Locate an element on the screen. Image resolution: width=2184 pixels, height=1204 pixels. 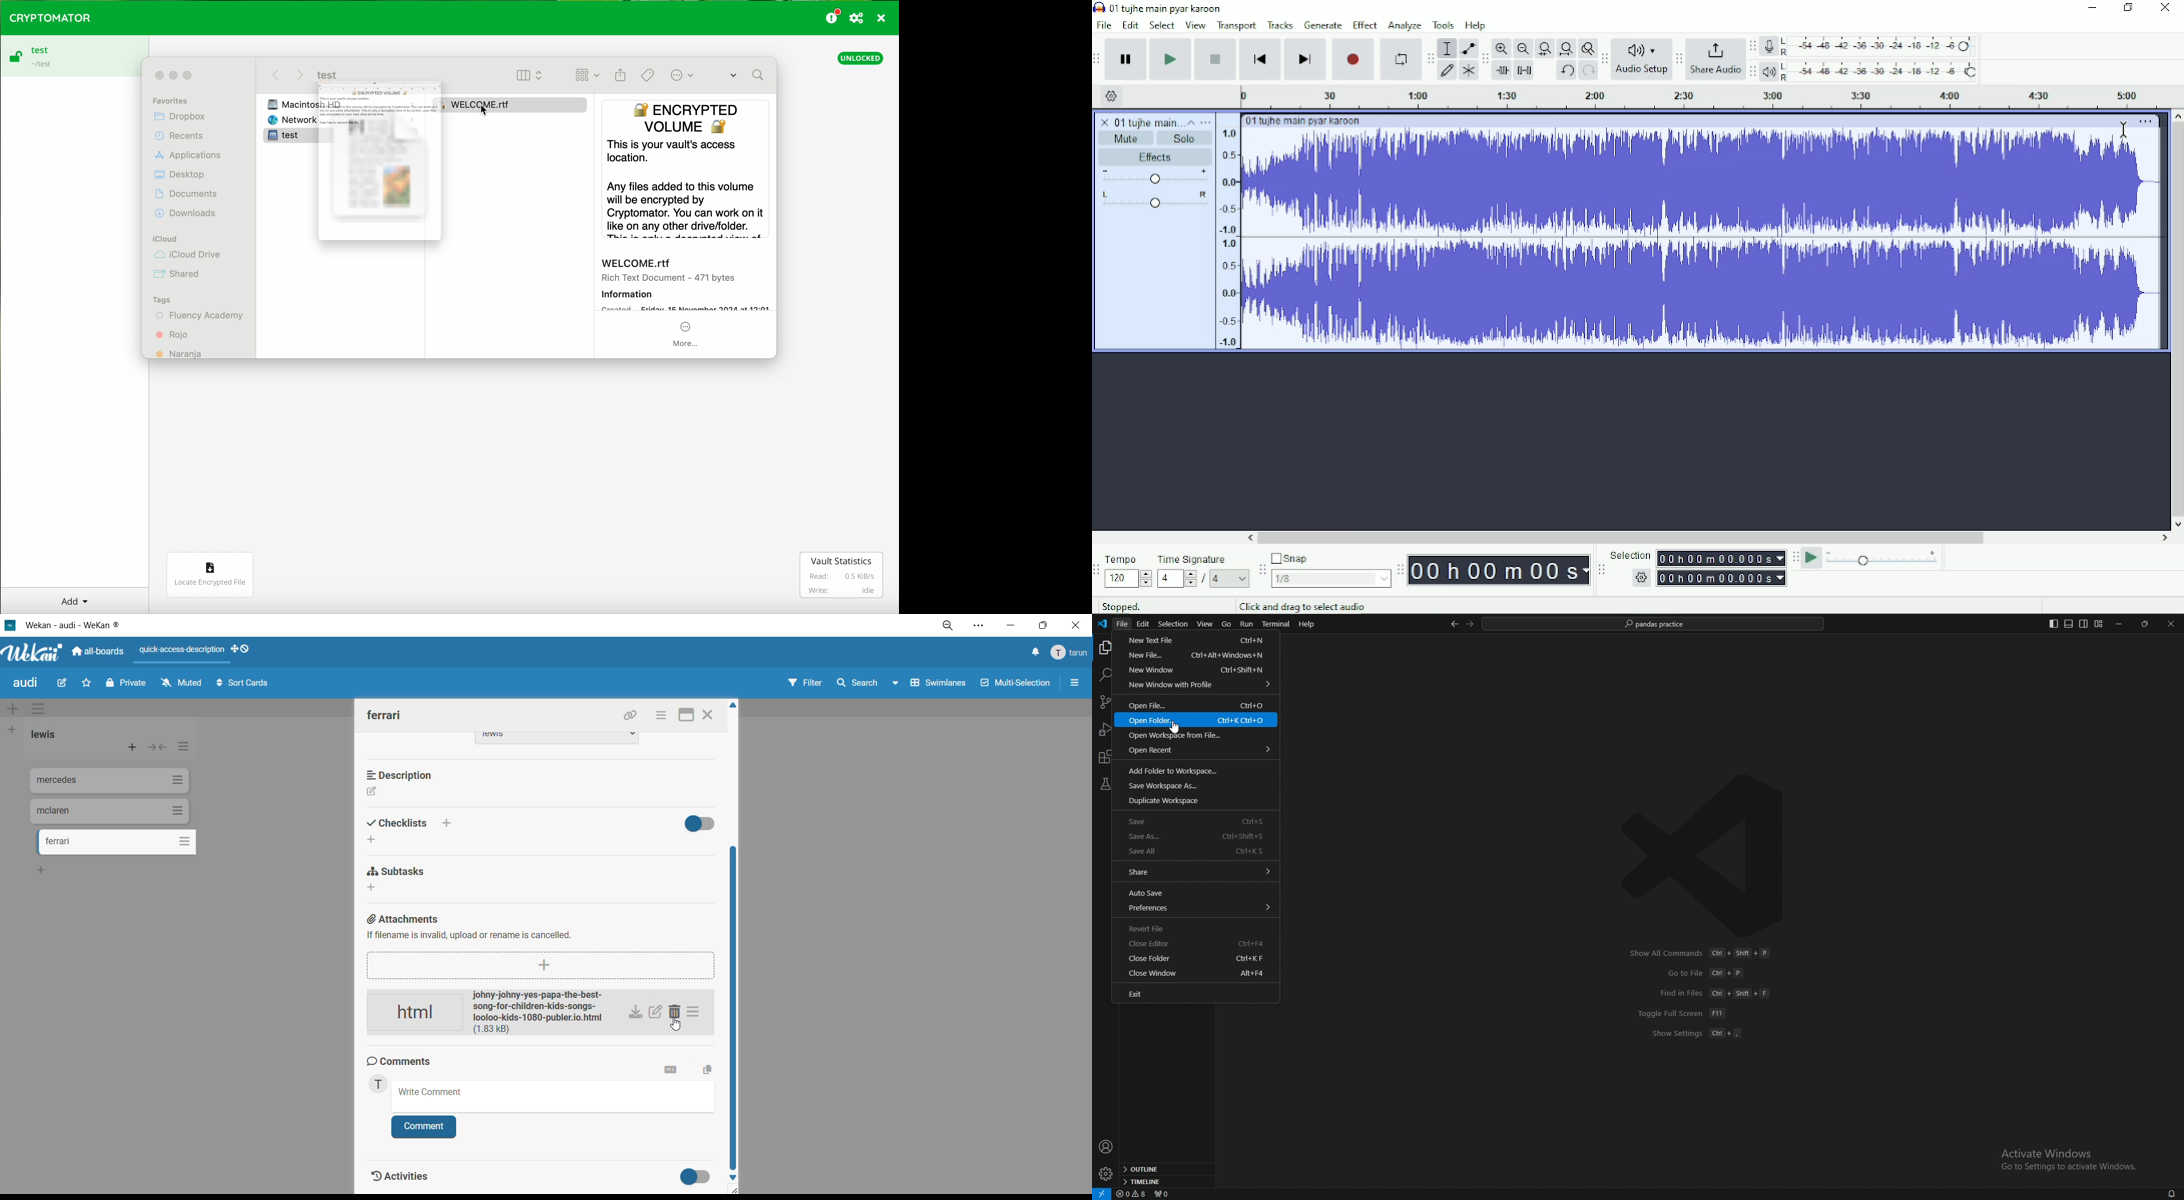
swimlanes is located at coordinates (936, 687).